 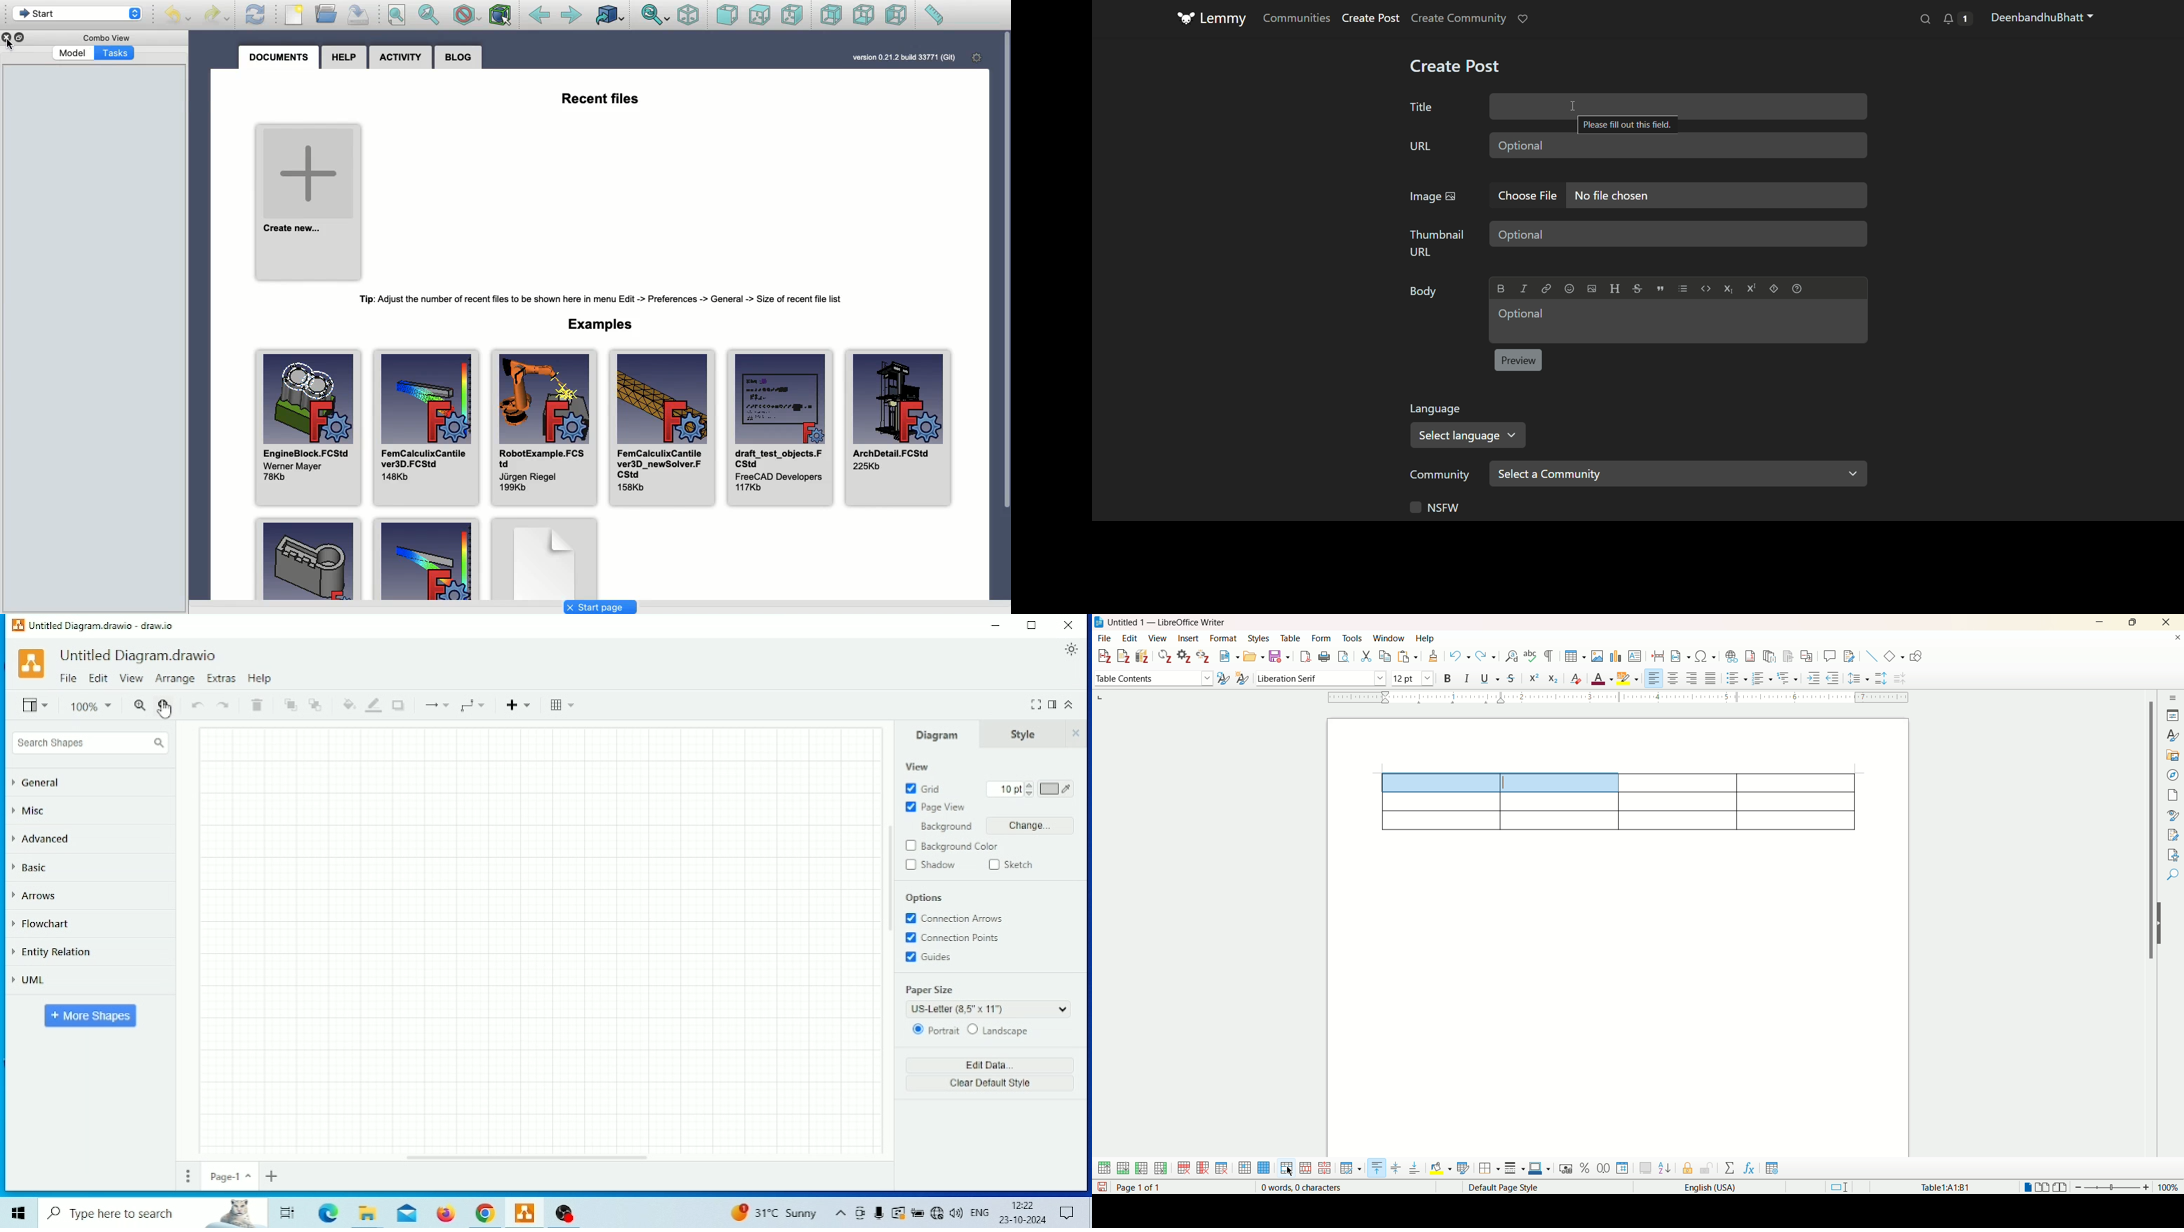 I want to click on Internet, so click(x=937, y=1212).